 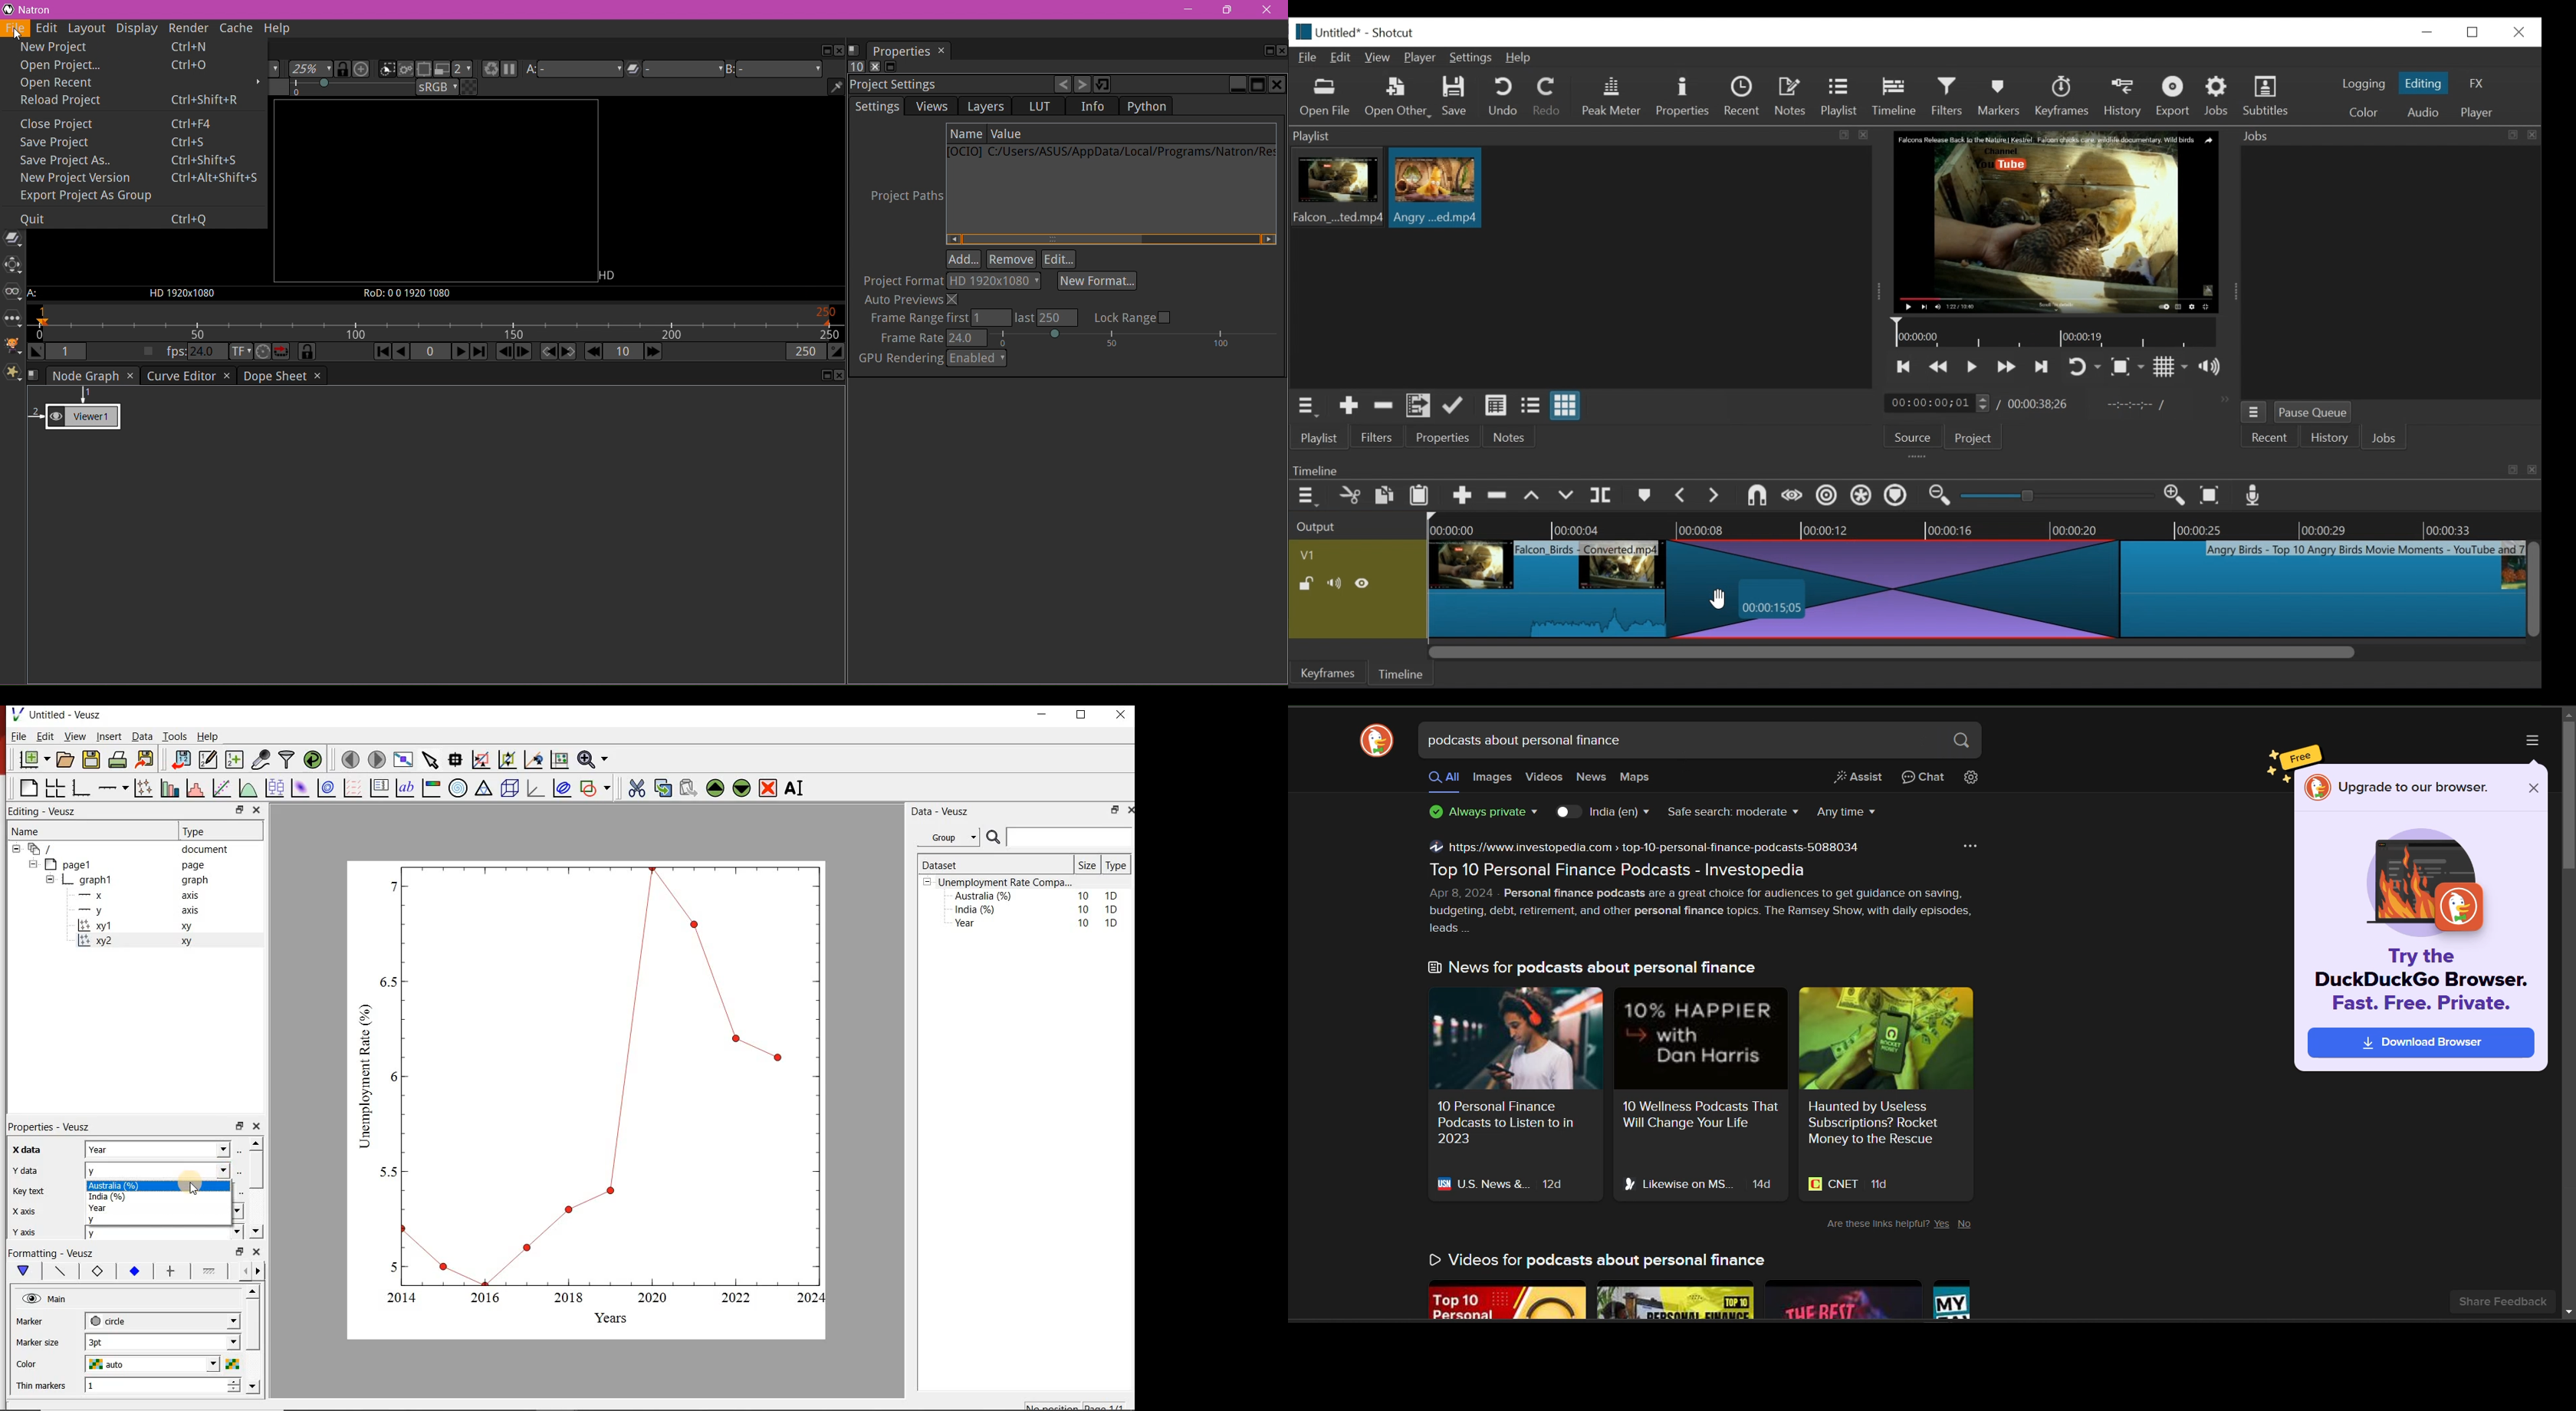 What do you see at coordinates (1532, 405) in the screenshot?
I see `view as files` at bounding box center [1532, 405].